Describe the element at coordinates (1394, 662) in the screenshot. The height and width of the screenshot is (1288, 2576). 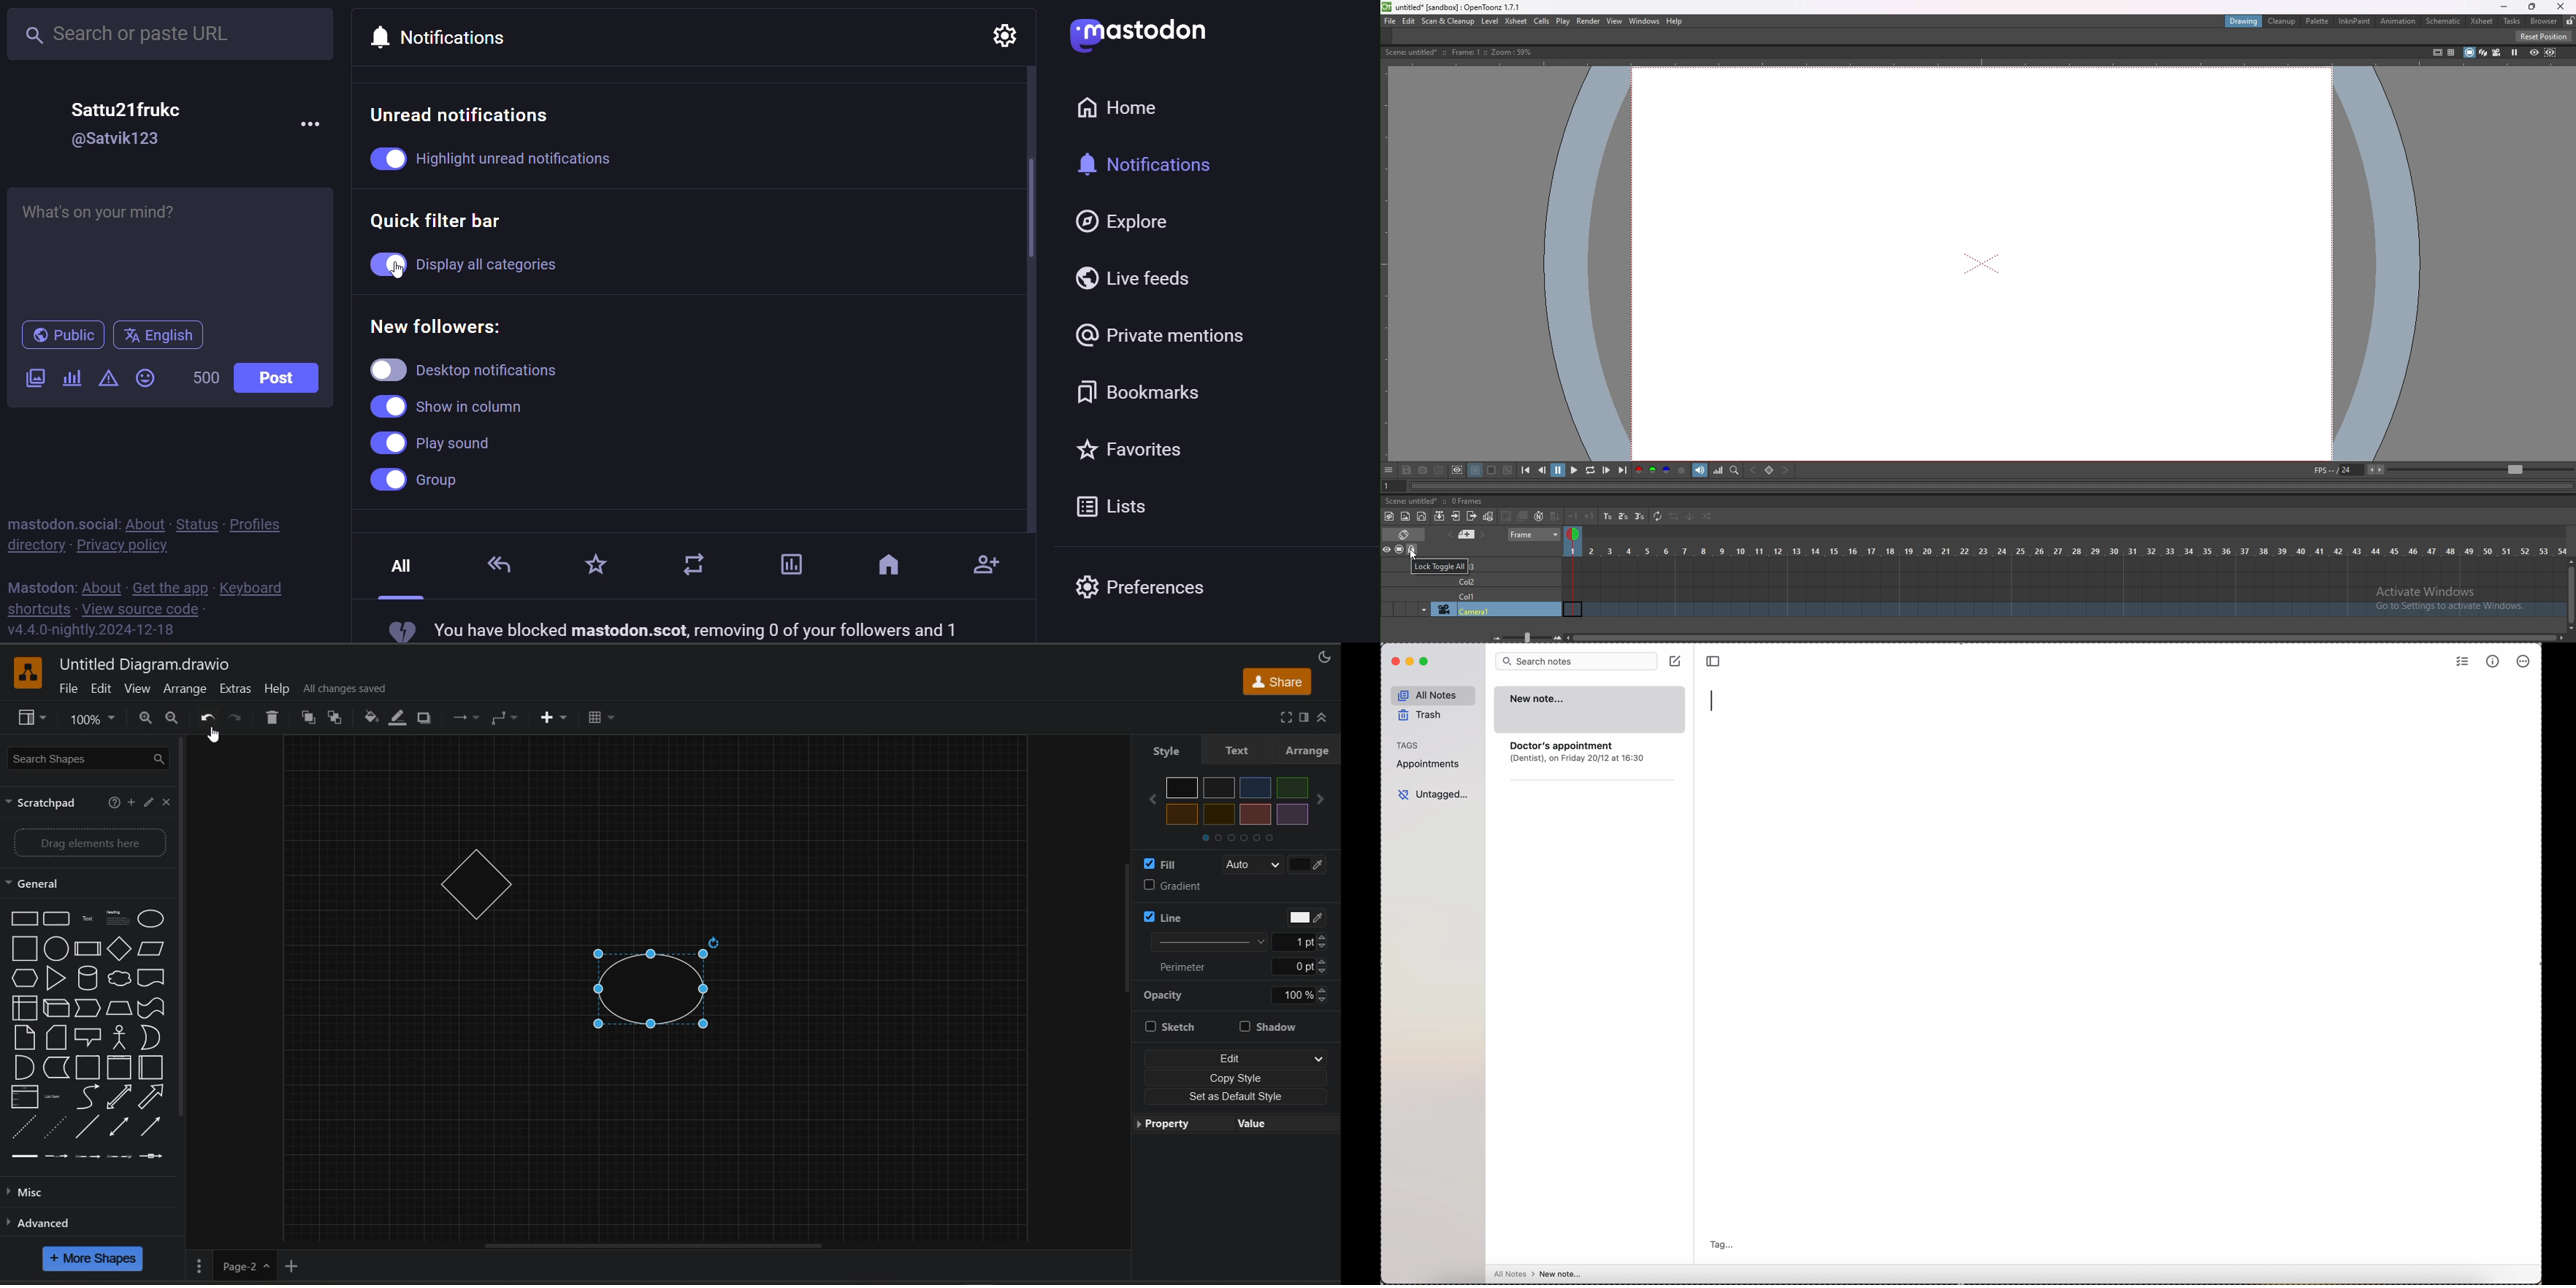
I see `close simplenote` at that location.